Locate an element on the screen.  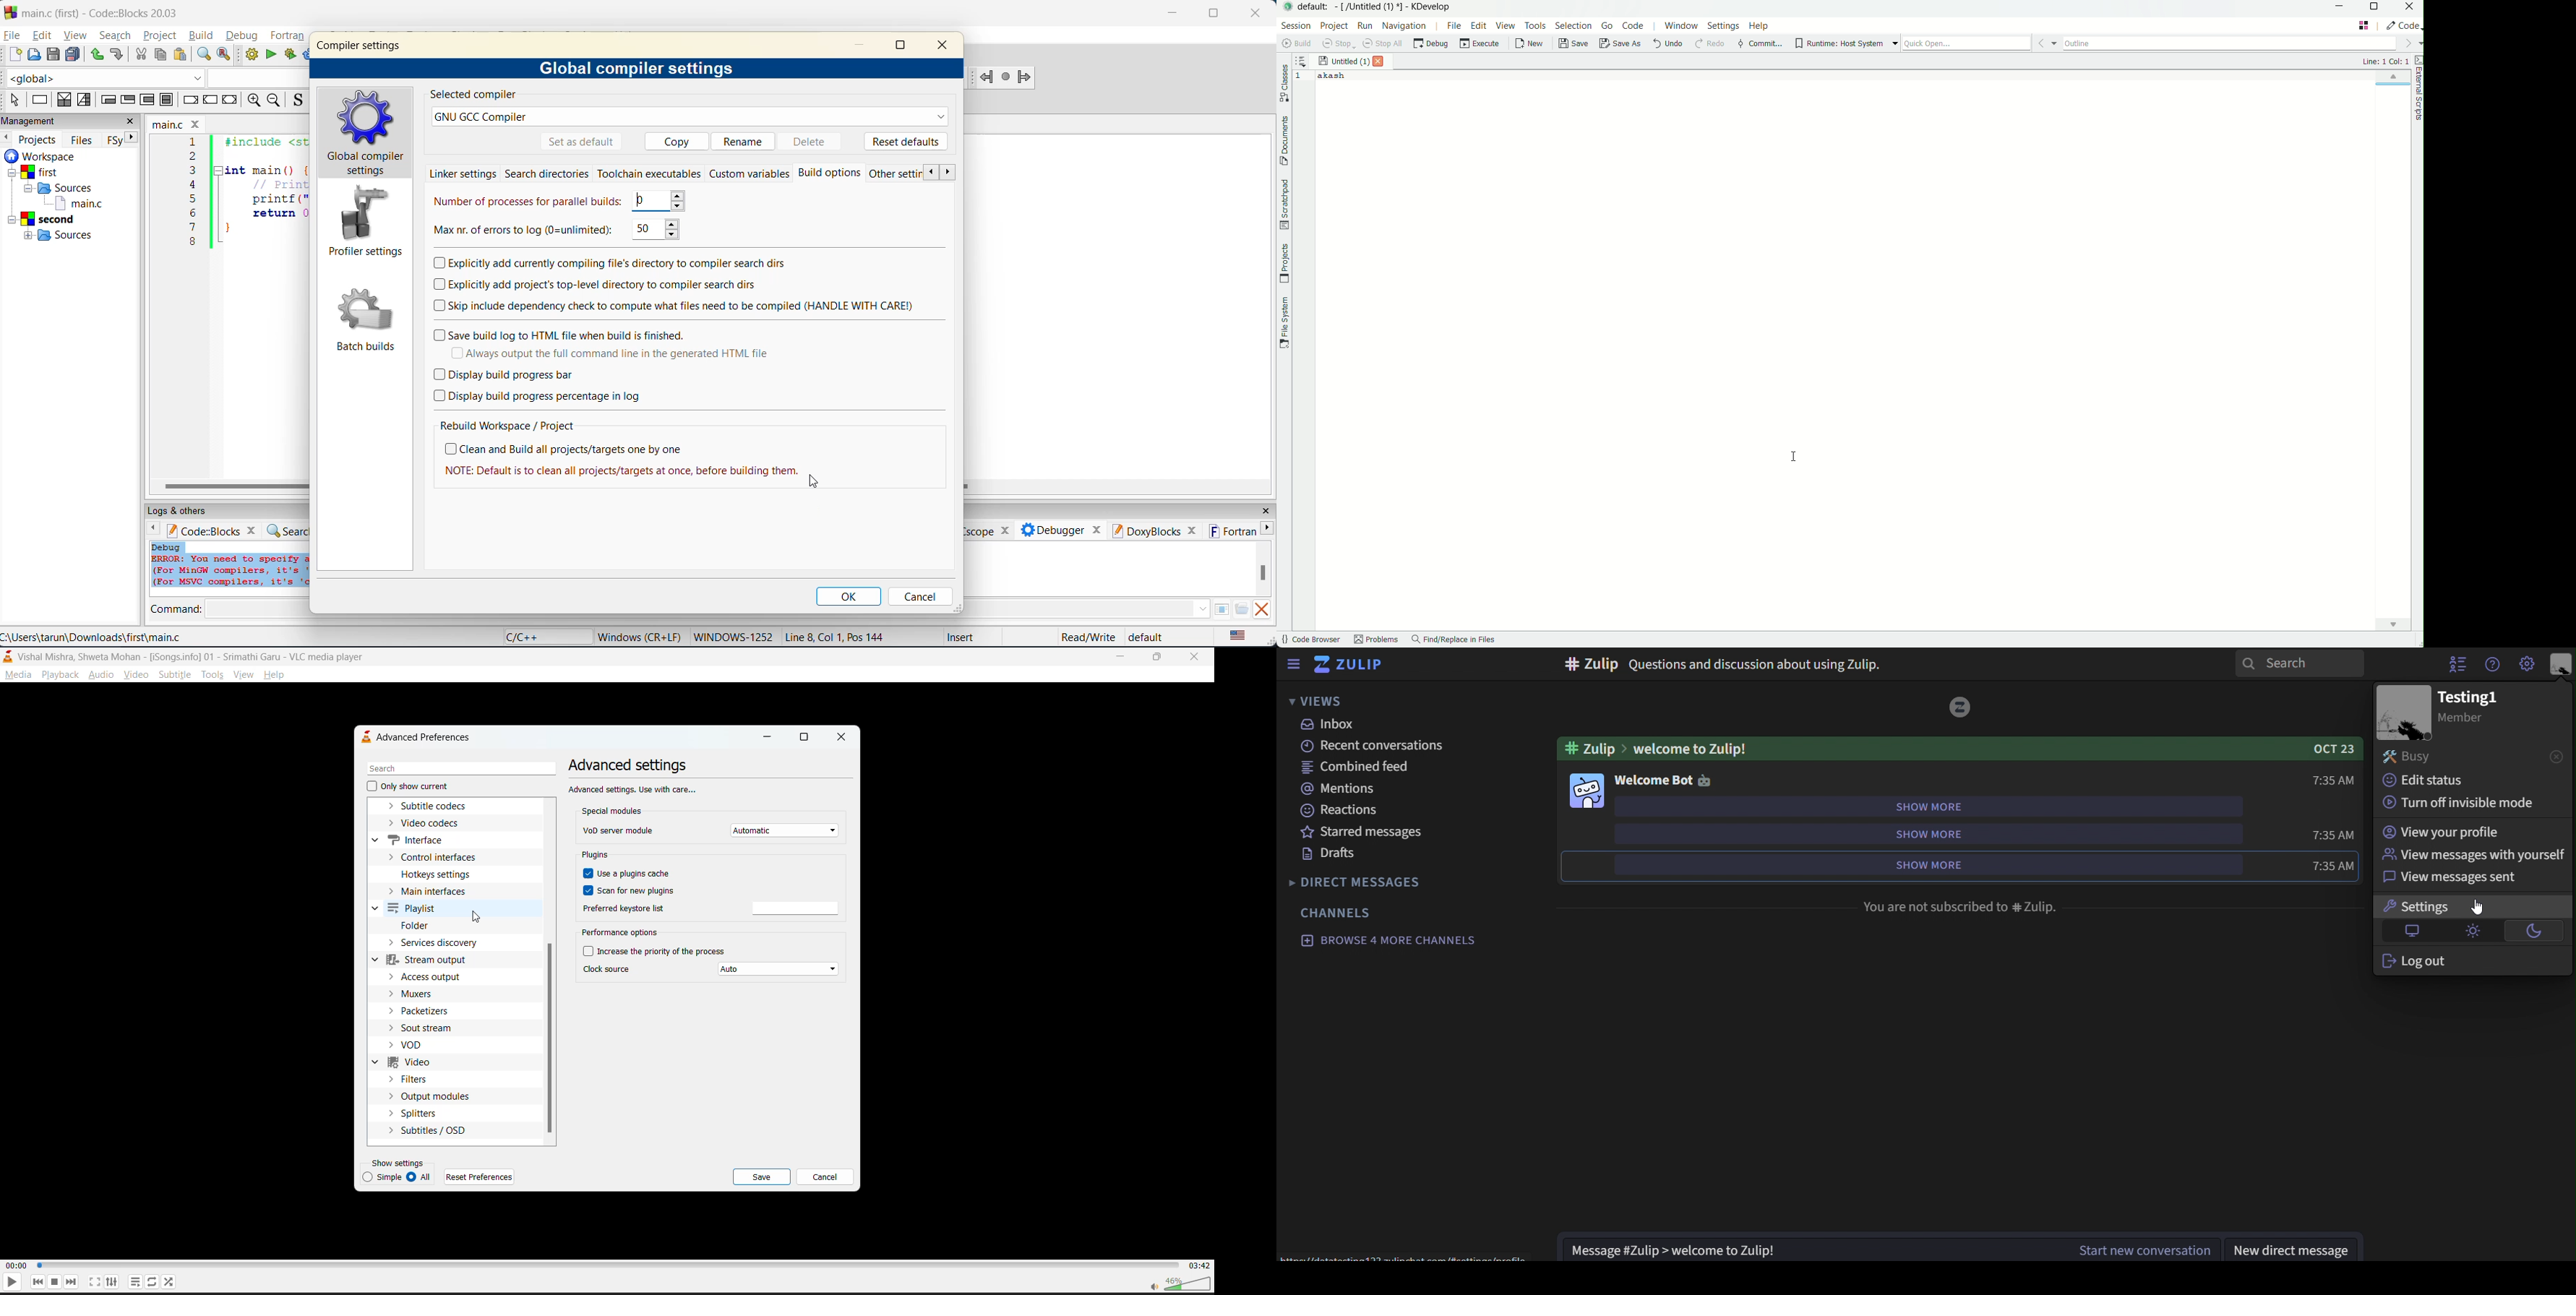
zoom in is located at coordinates (256, 101).